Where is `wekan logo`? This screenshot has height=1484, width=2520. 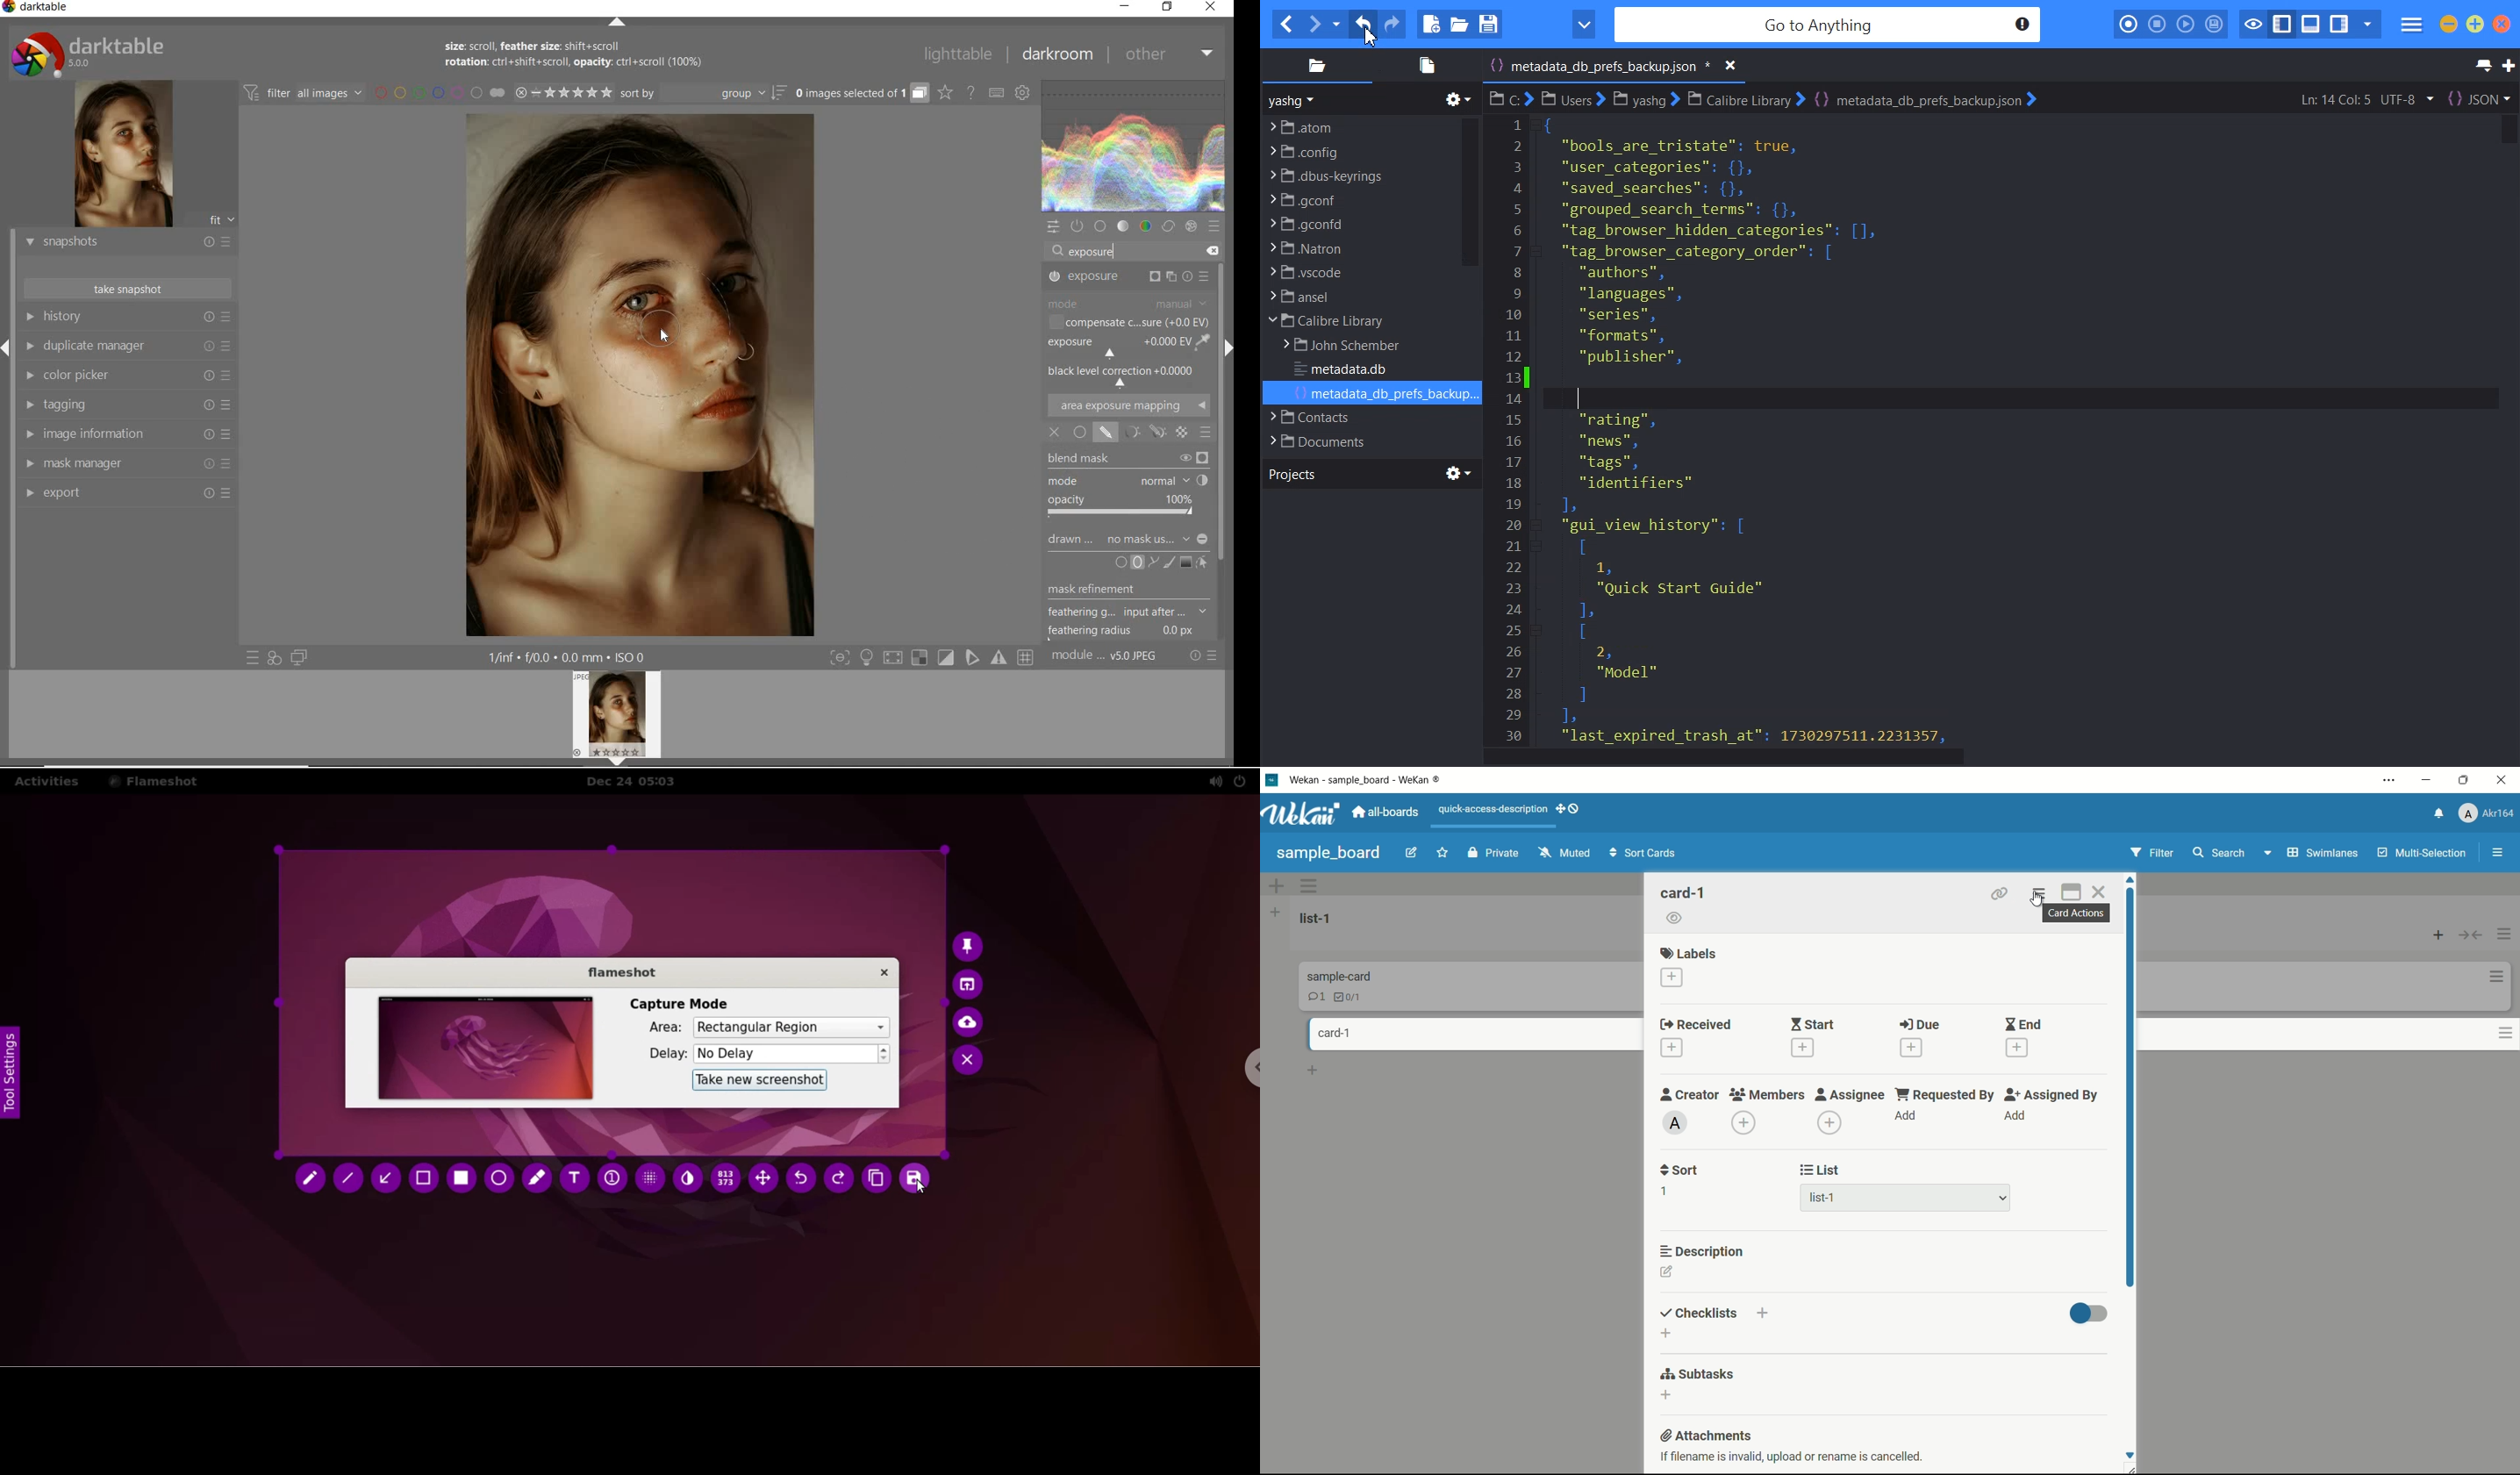 wekan logo is located at coordinates (1272, 781).